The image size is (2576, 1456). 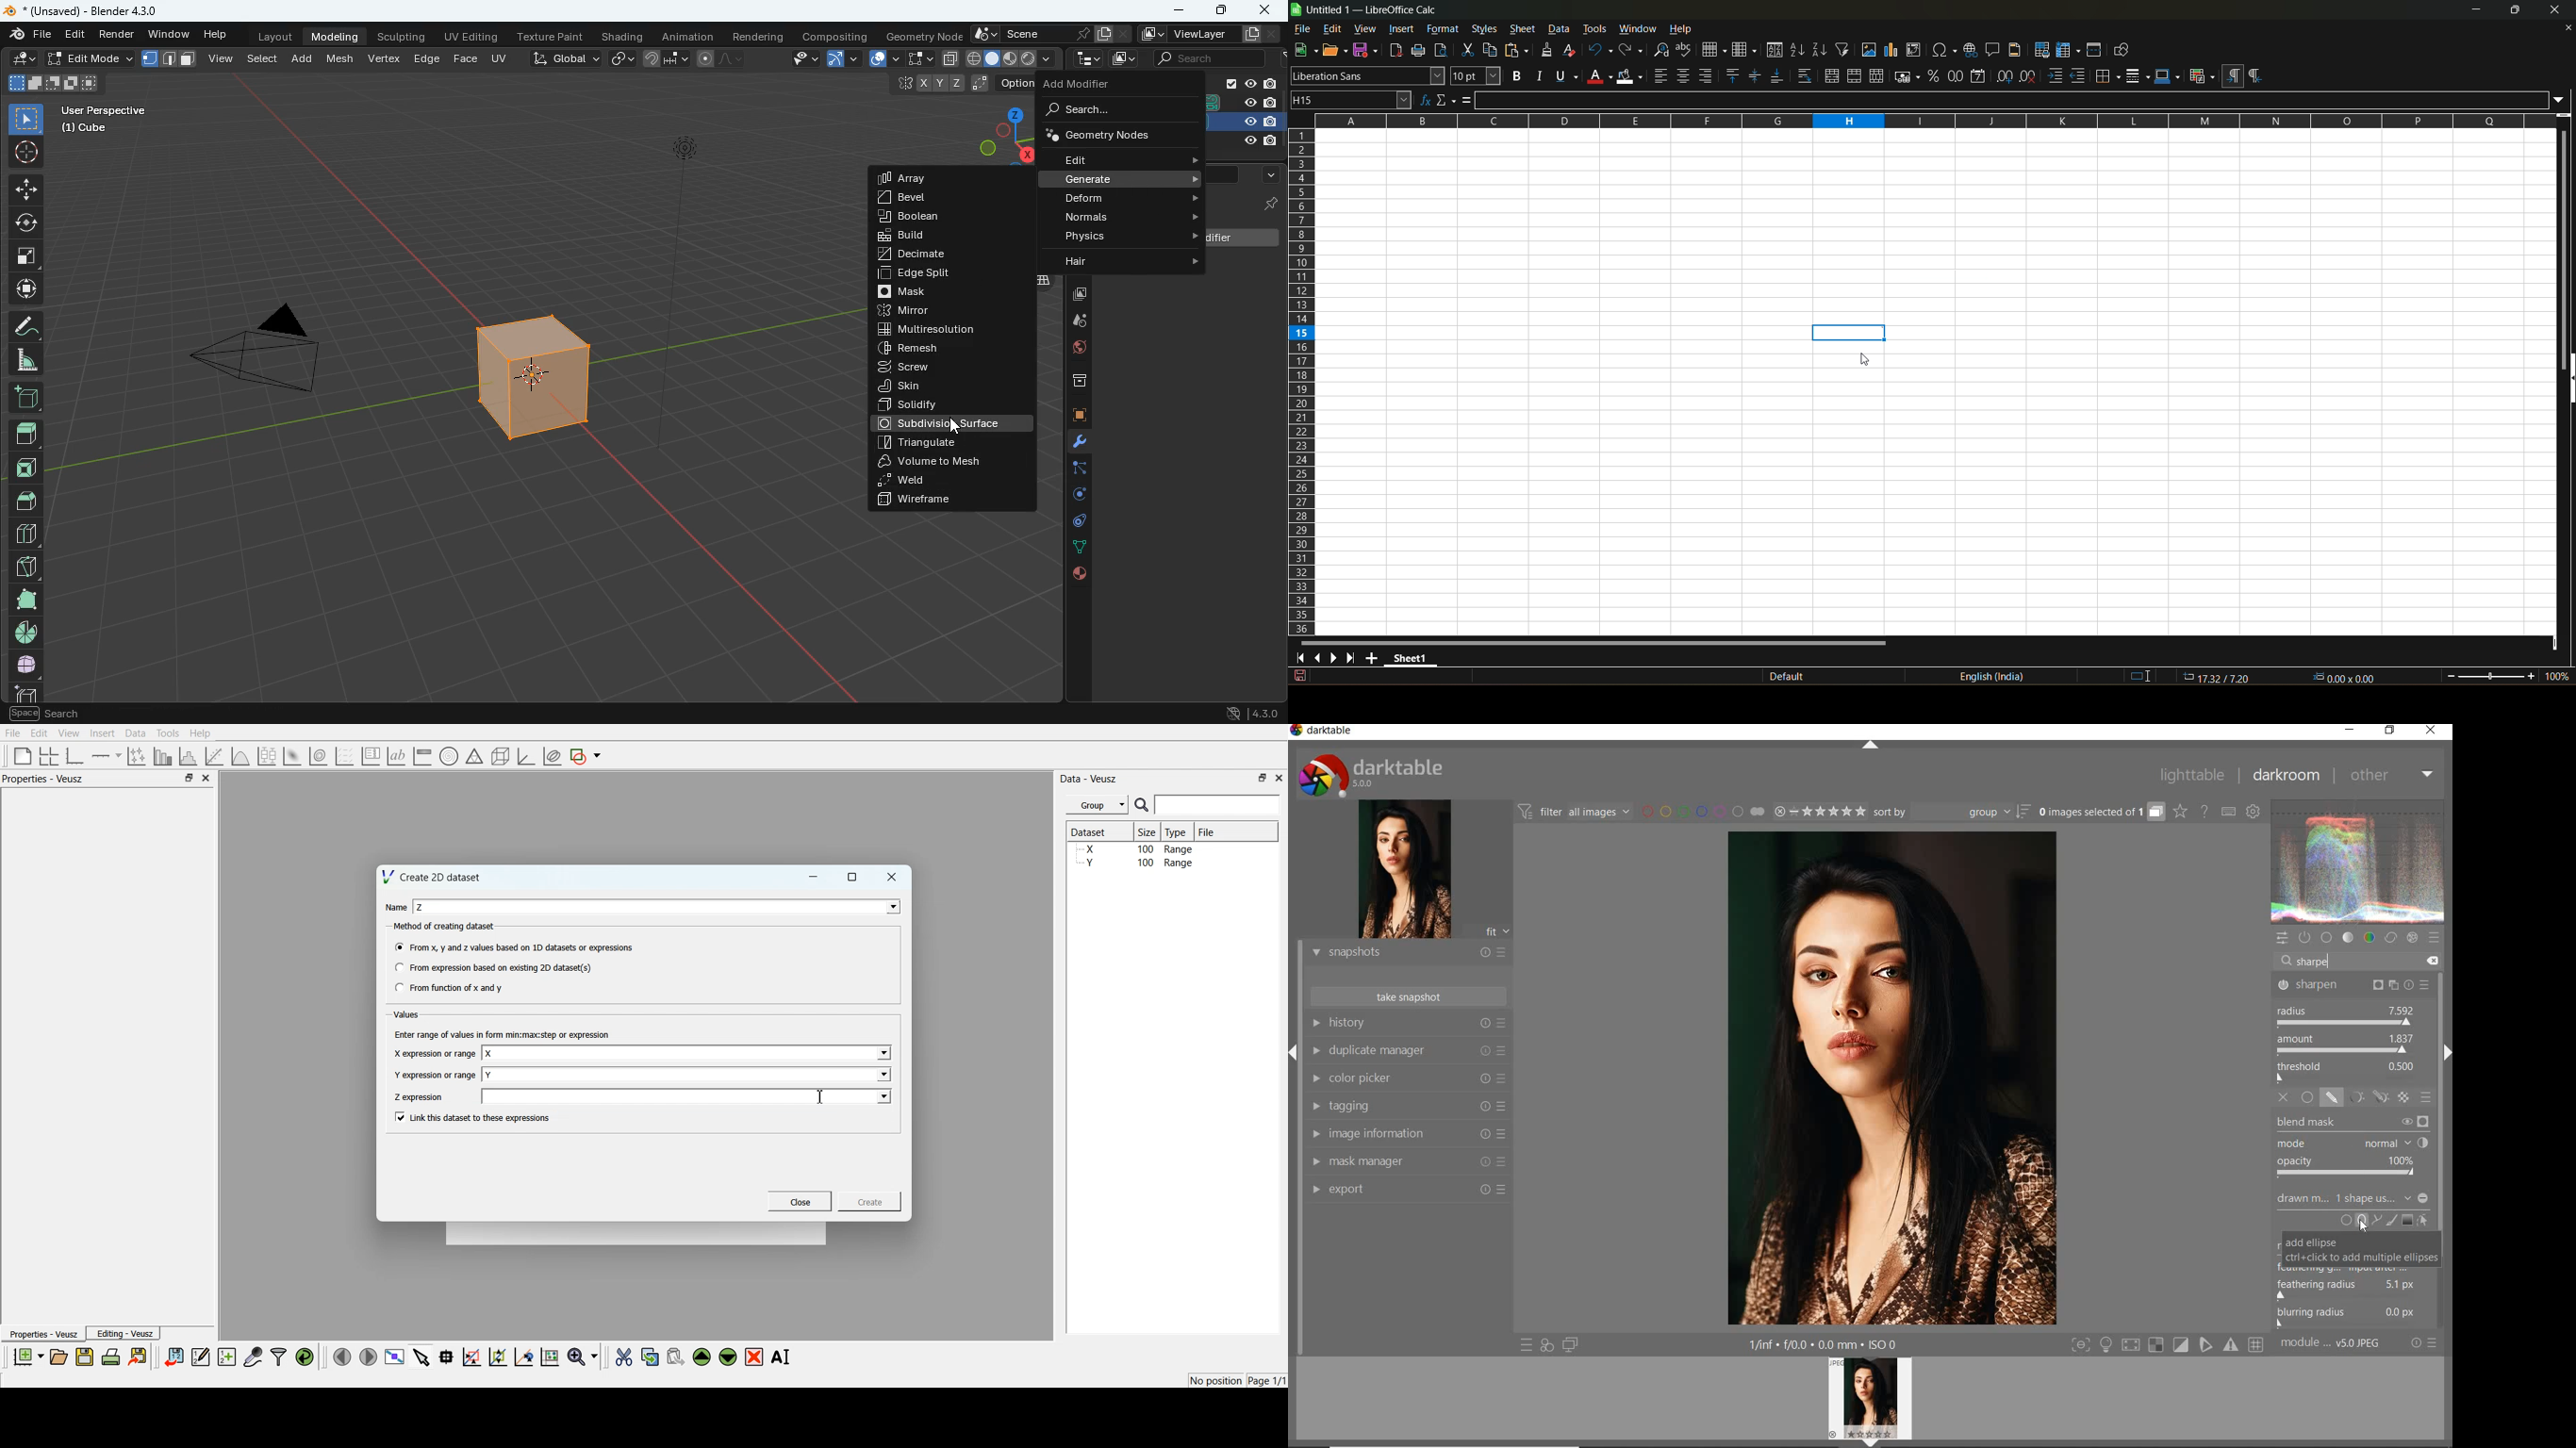 I want to click on scroll to first sheet, so click(x=1301, y=658).